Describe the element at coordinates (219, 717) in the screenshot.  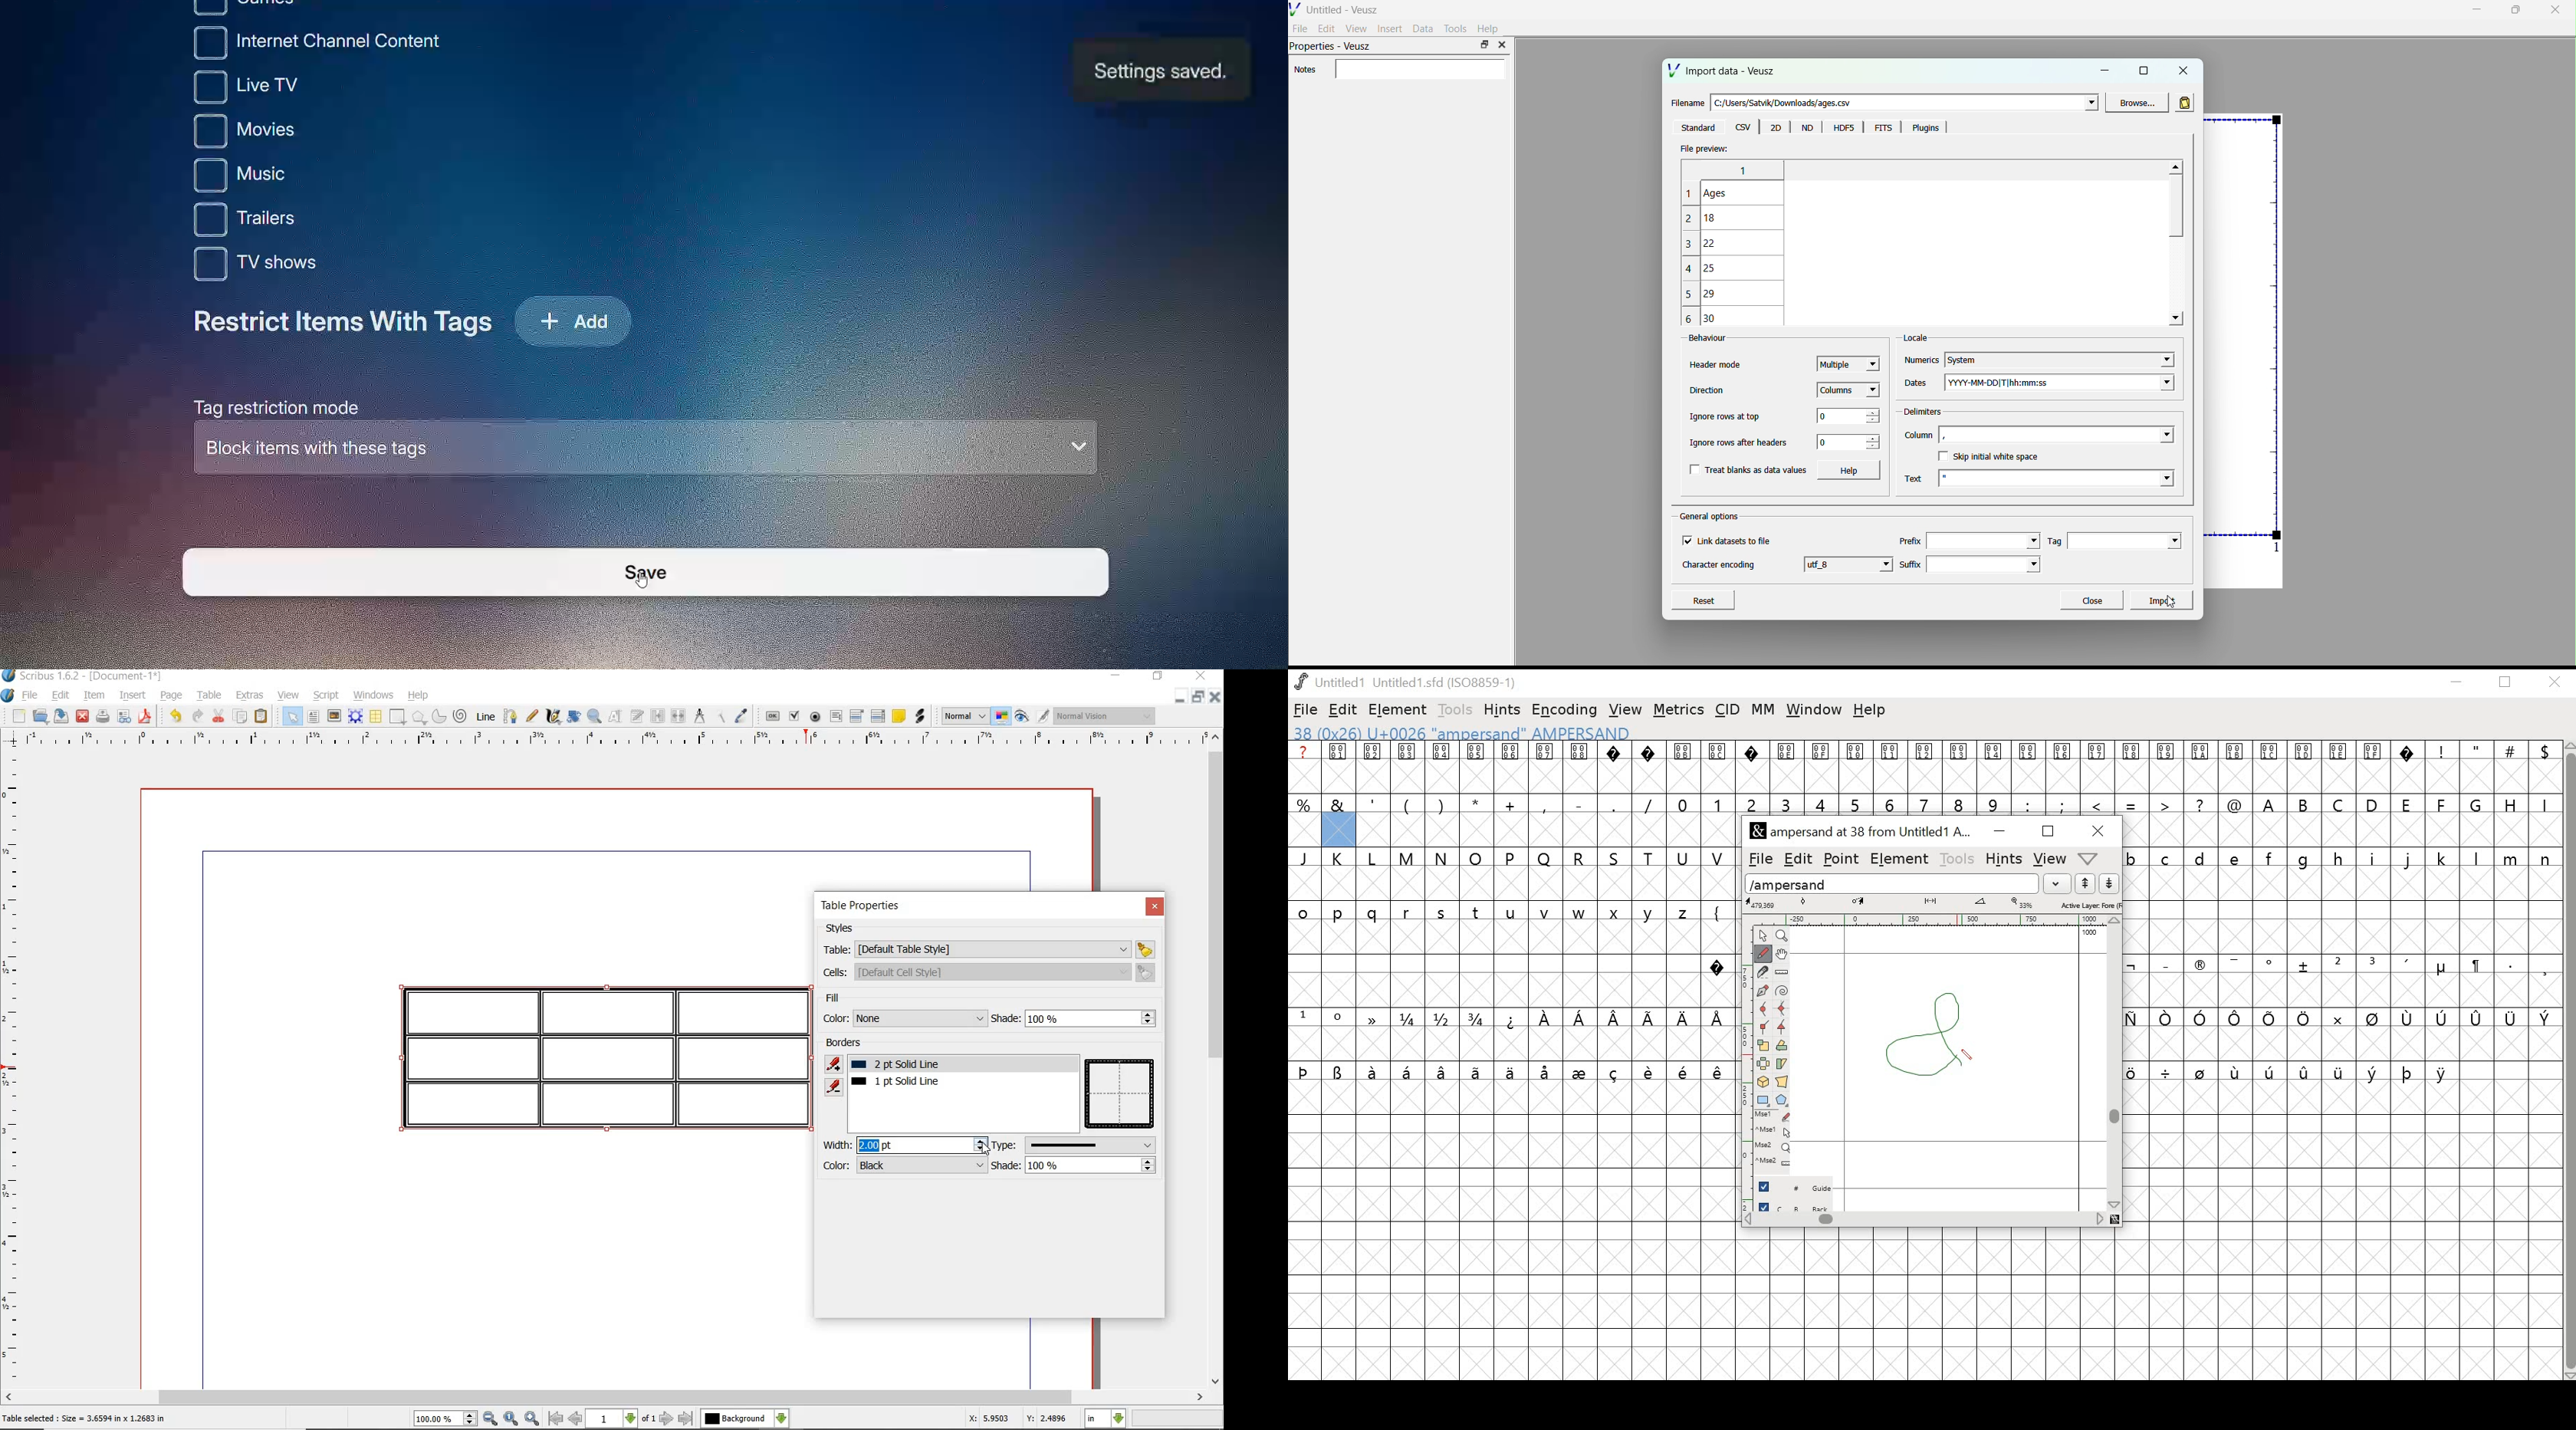
I see `cut` at that location.